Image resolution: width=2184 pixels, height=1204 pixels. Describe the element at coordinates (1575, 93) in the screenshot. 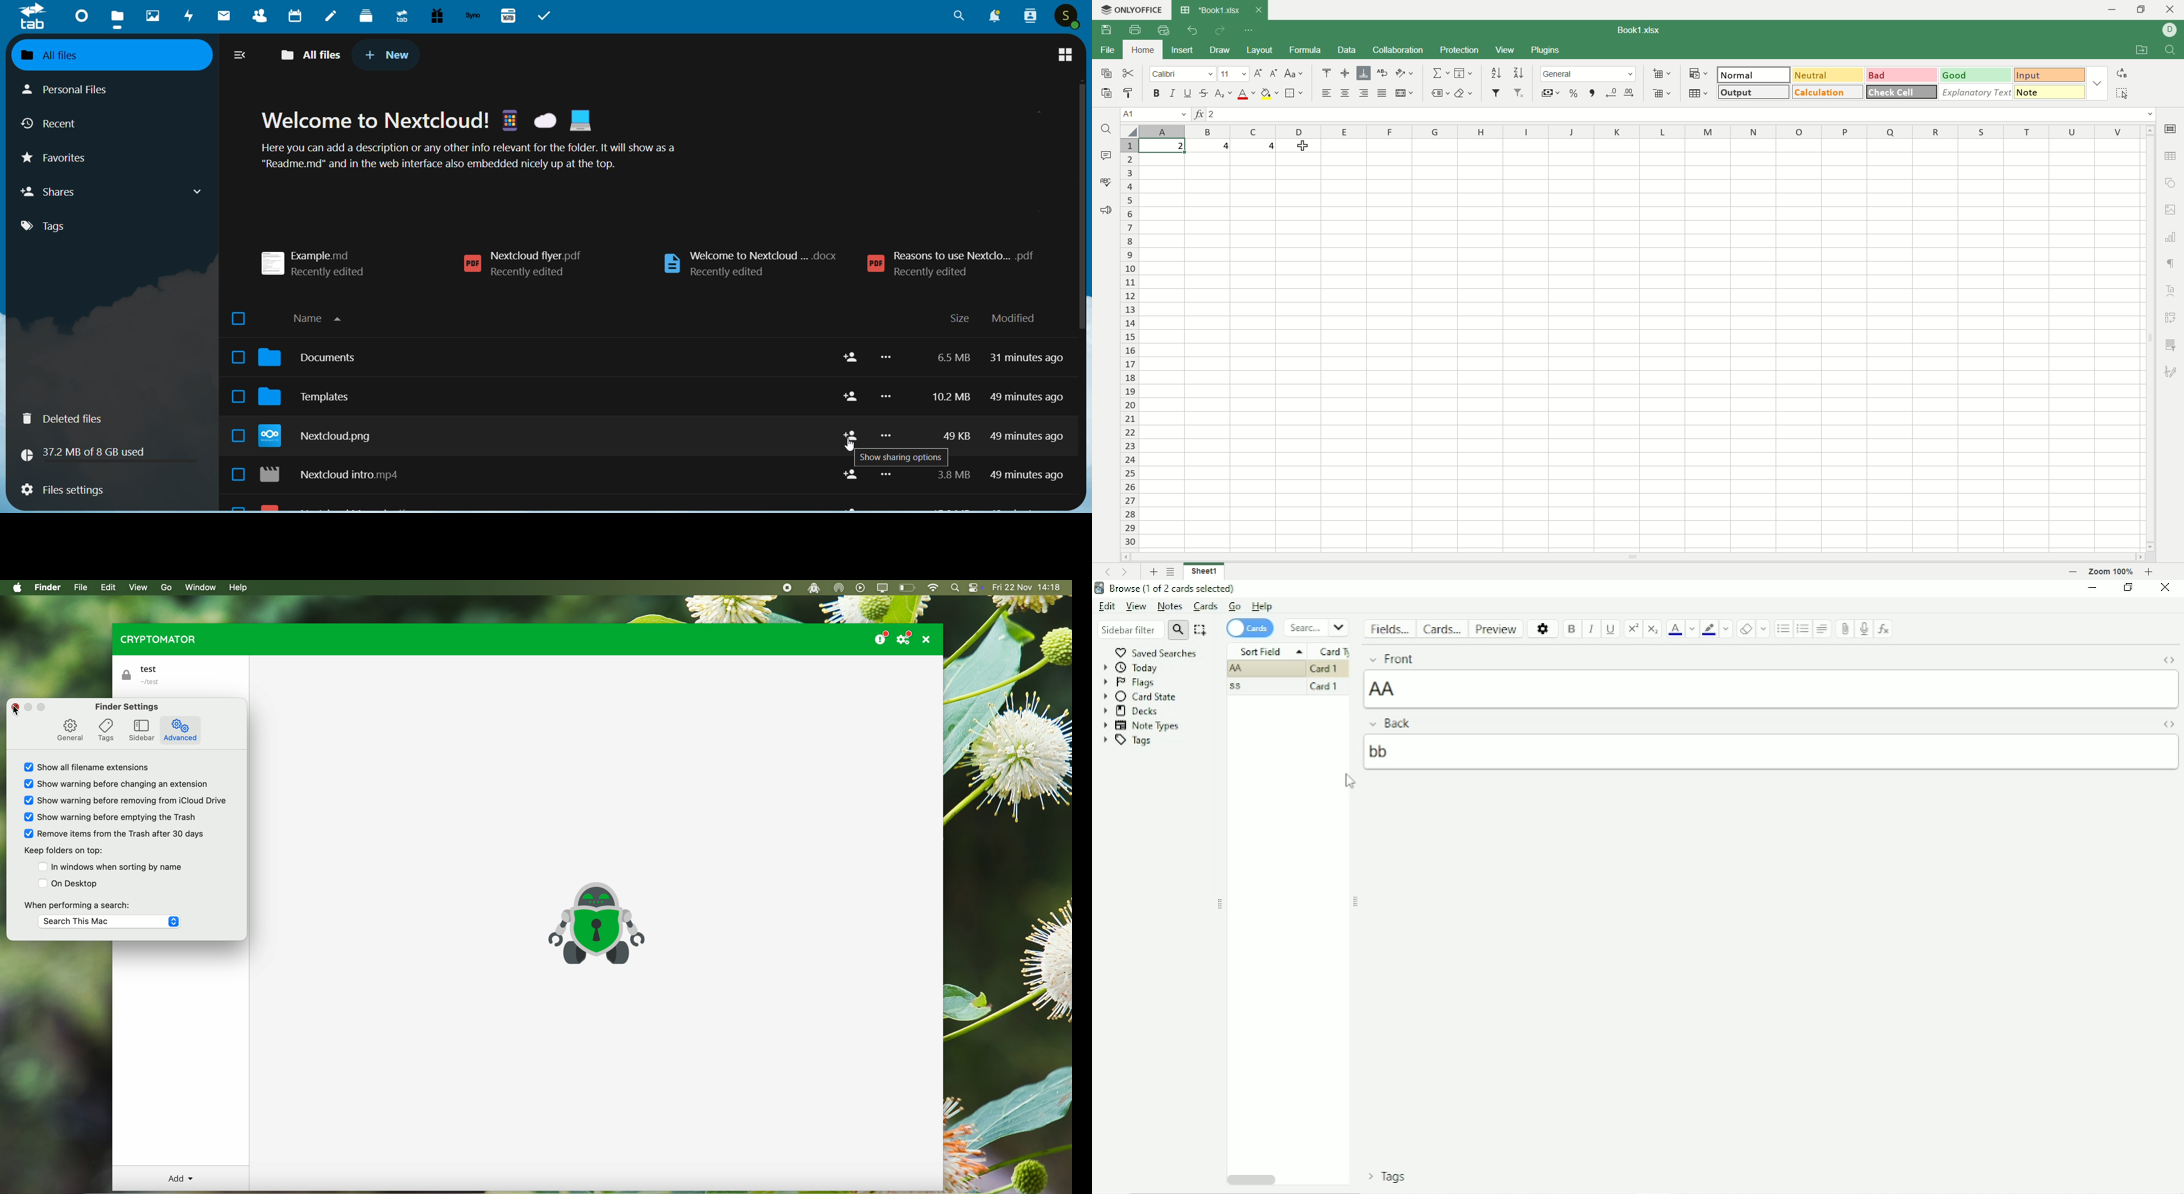

I see `percent style` at that location.